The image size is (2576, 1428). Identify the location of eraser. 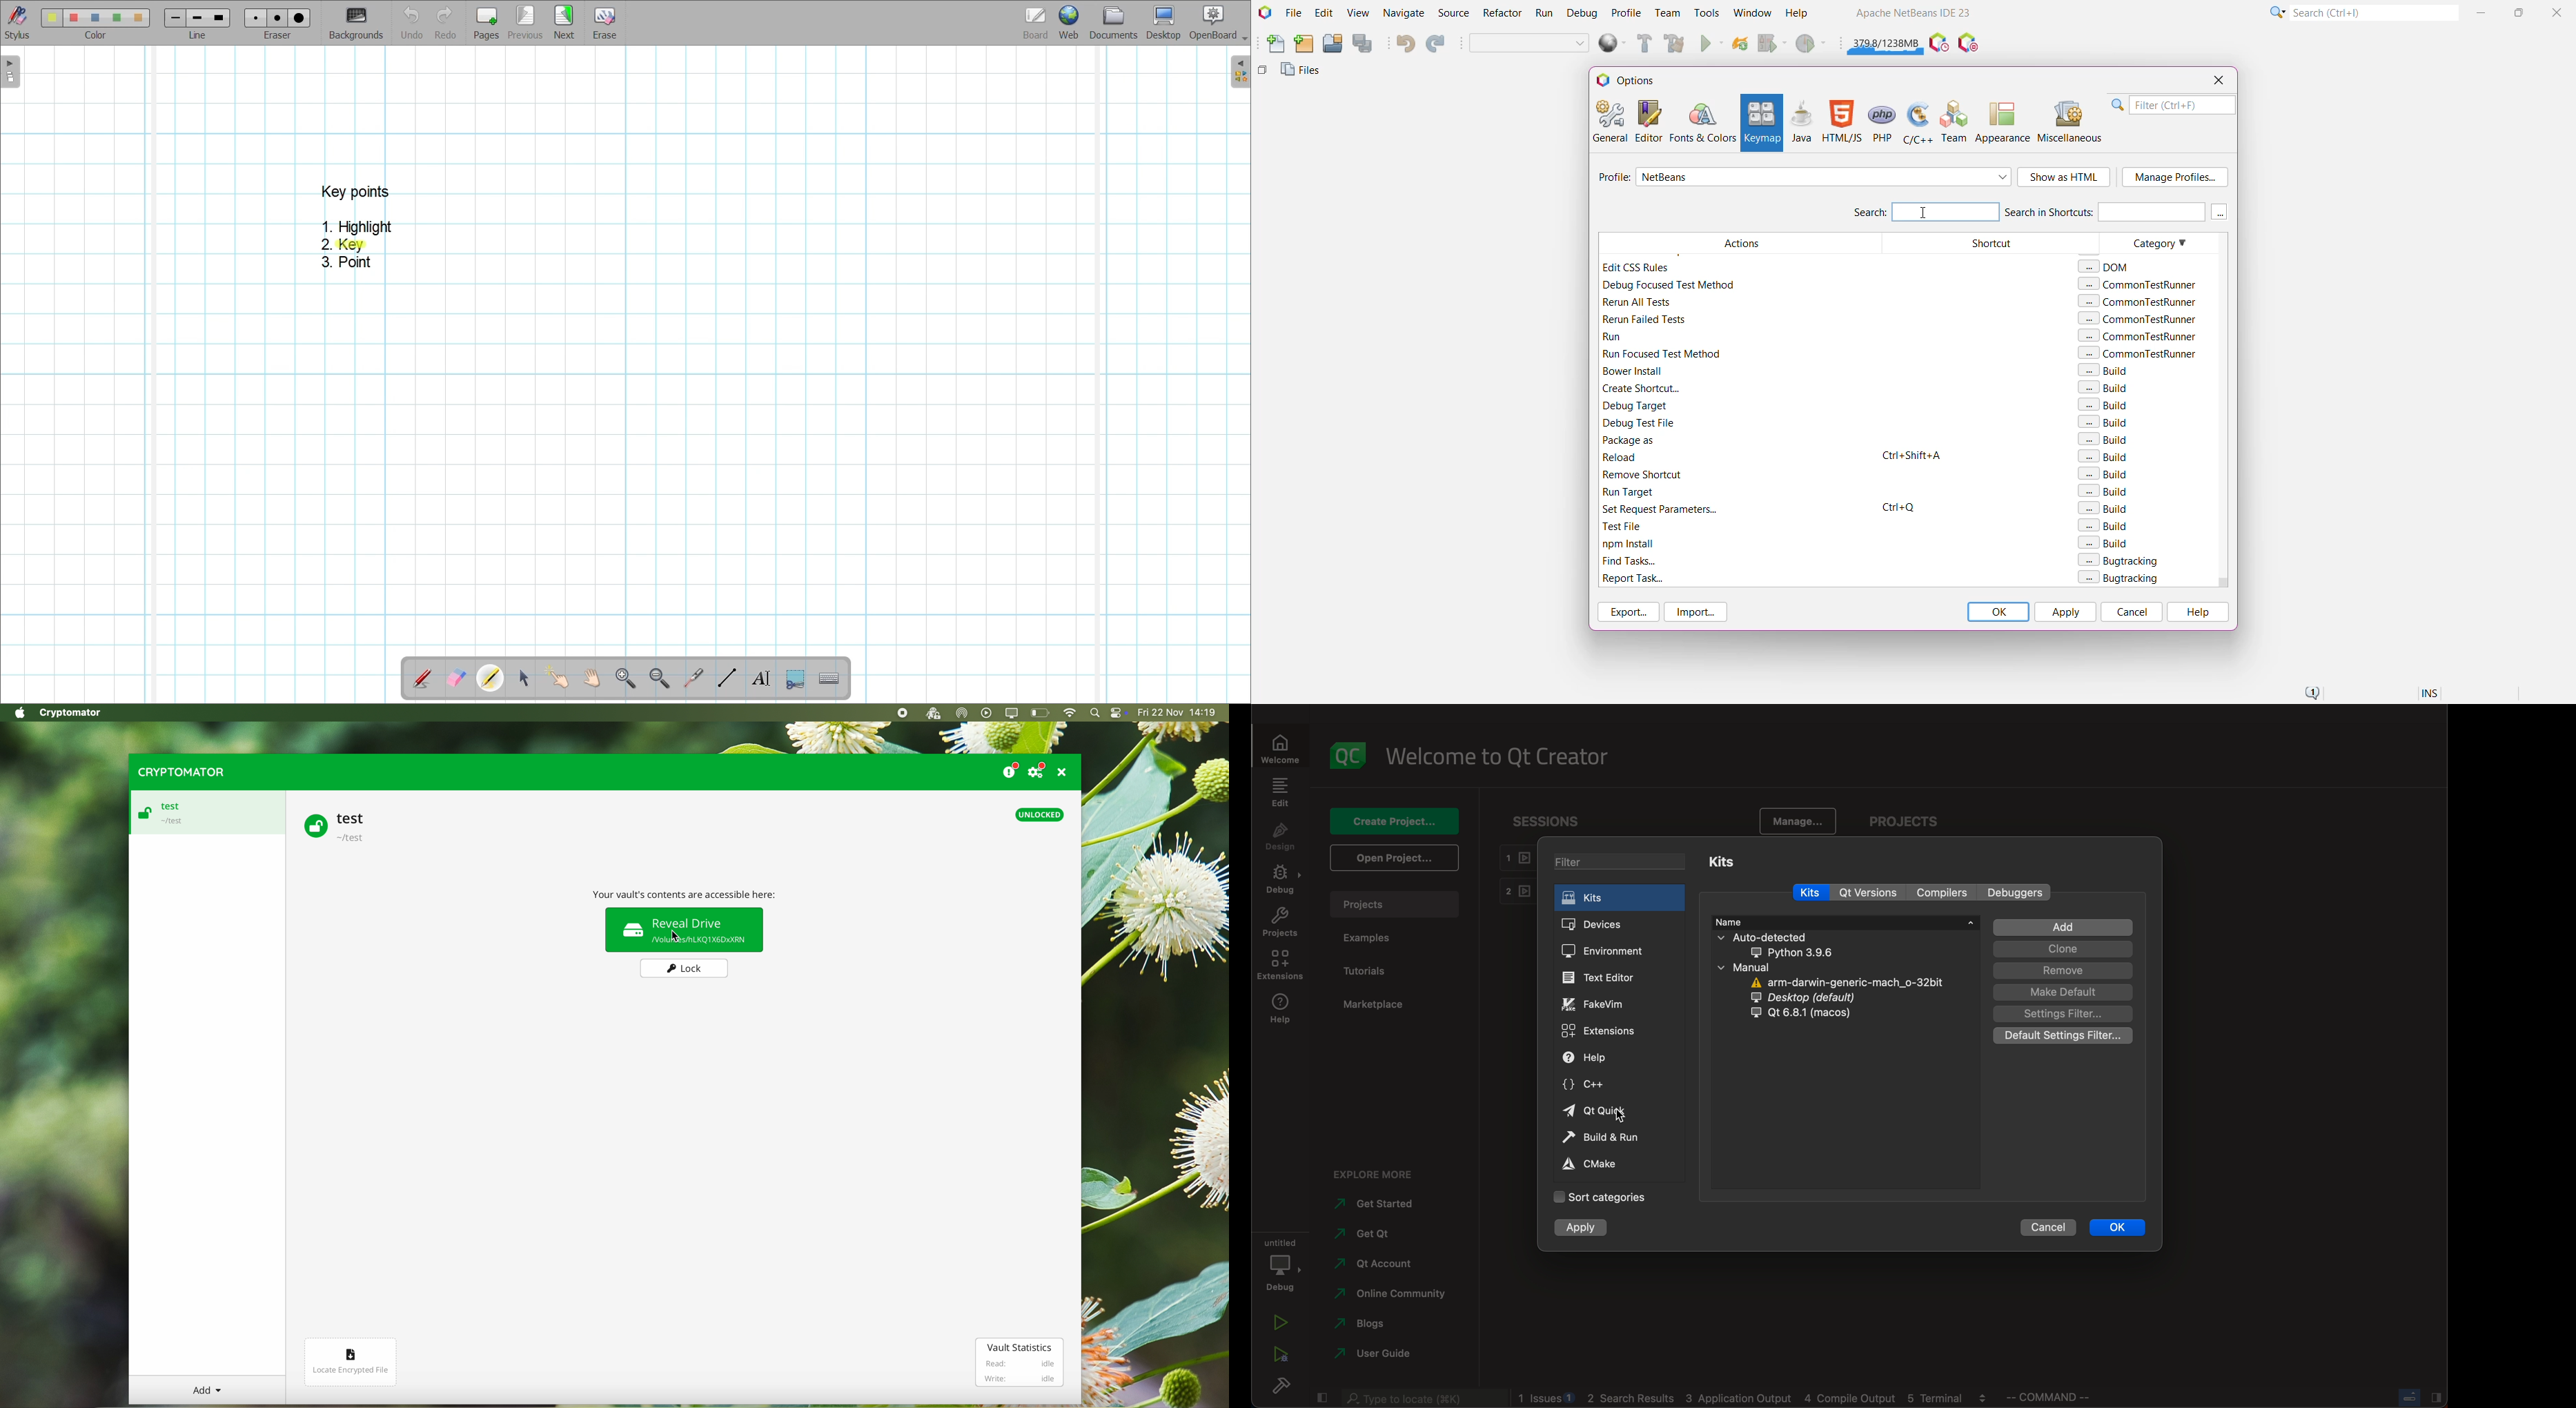
(280, 36).